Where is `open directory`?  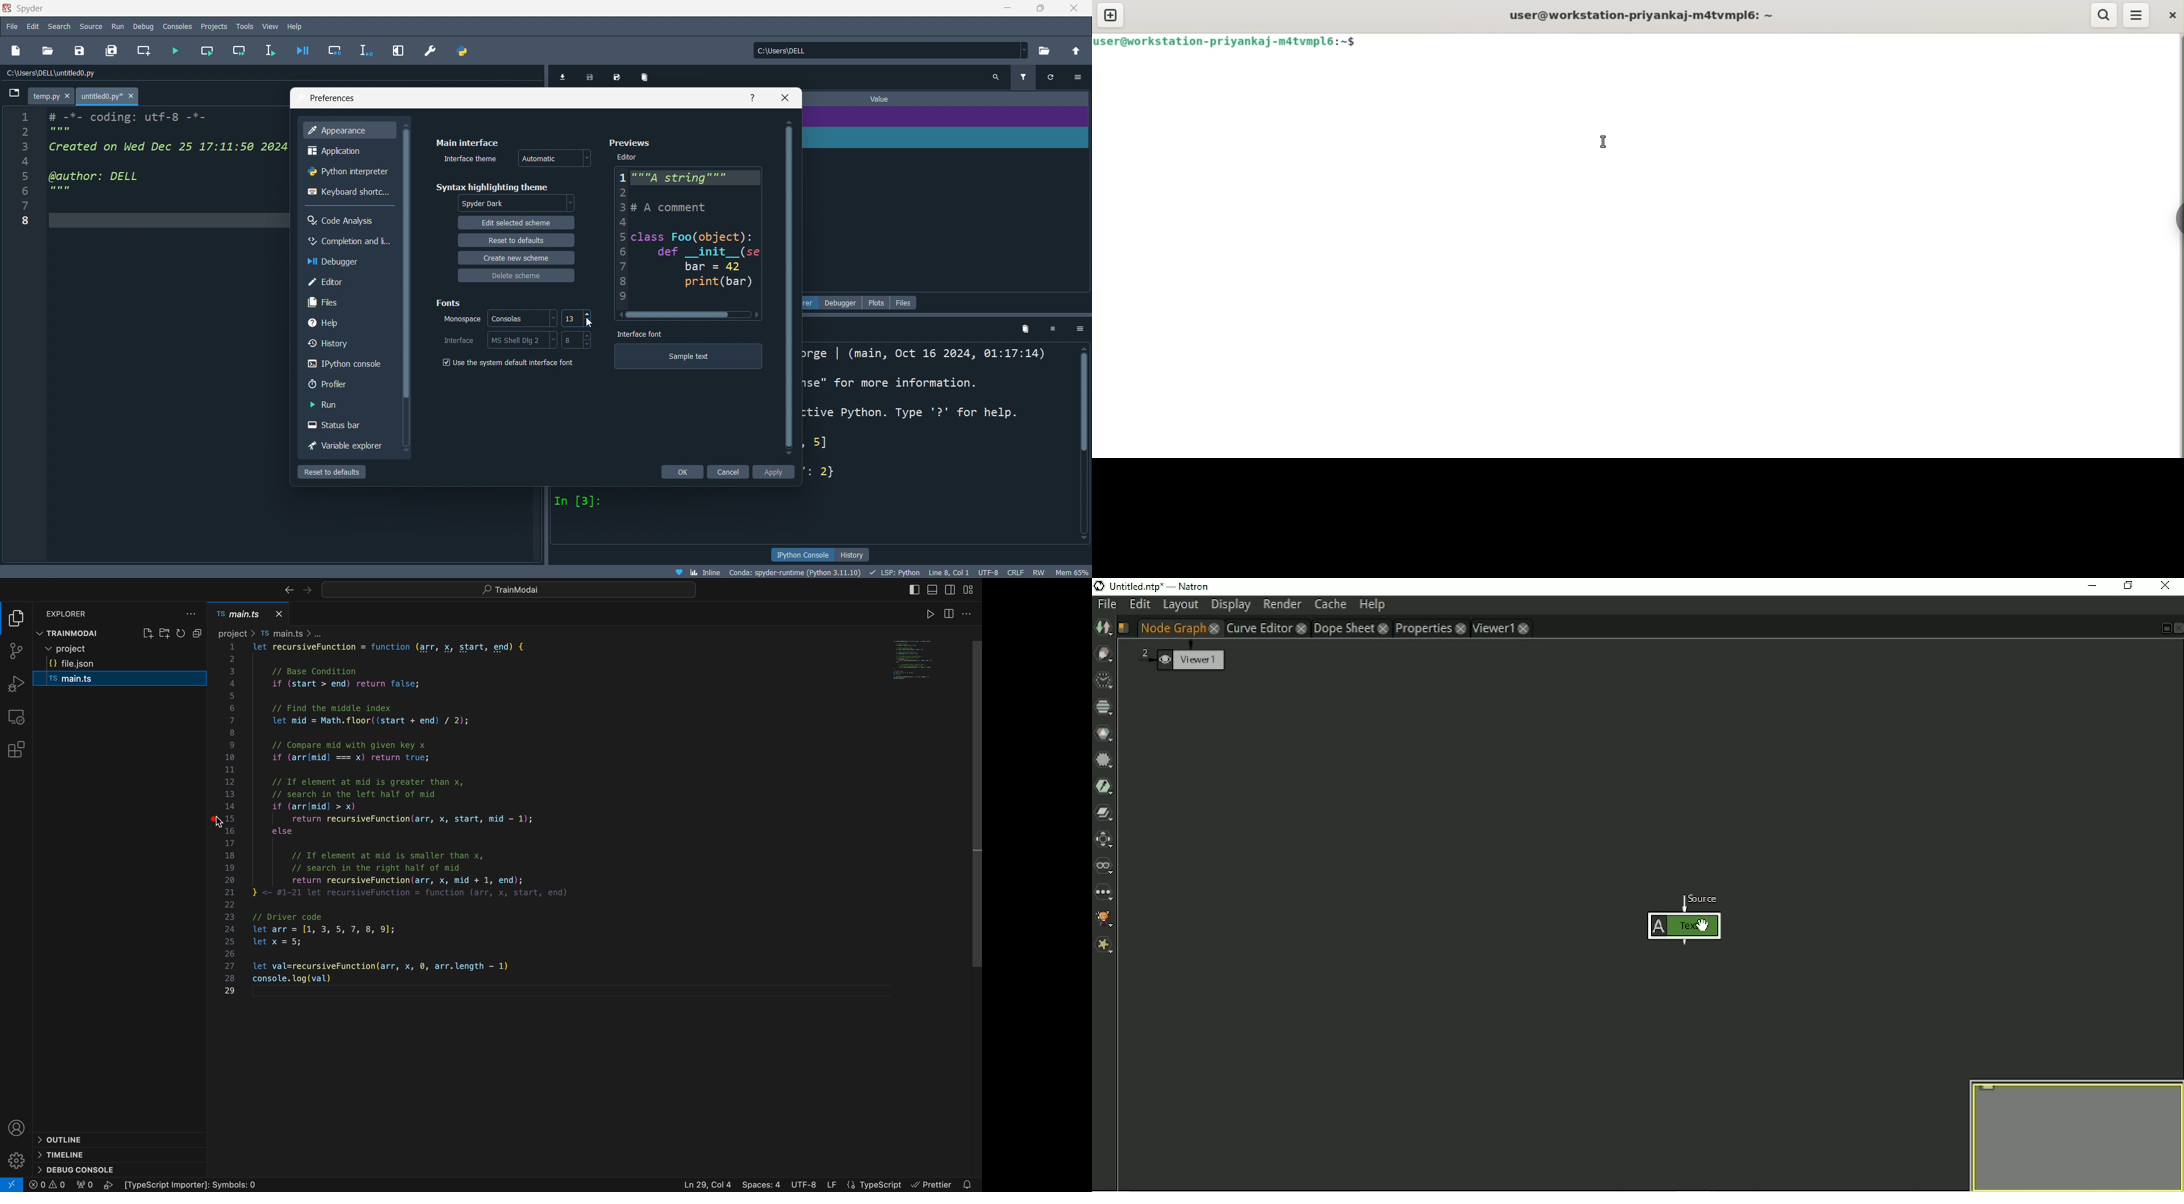
open directory is located at coordinates (1076, 51).